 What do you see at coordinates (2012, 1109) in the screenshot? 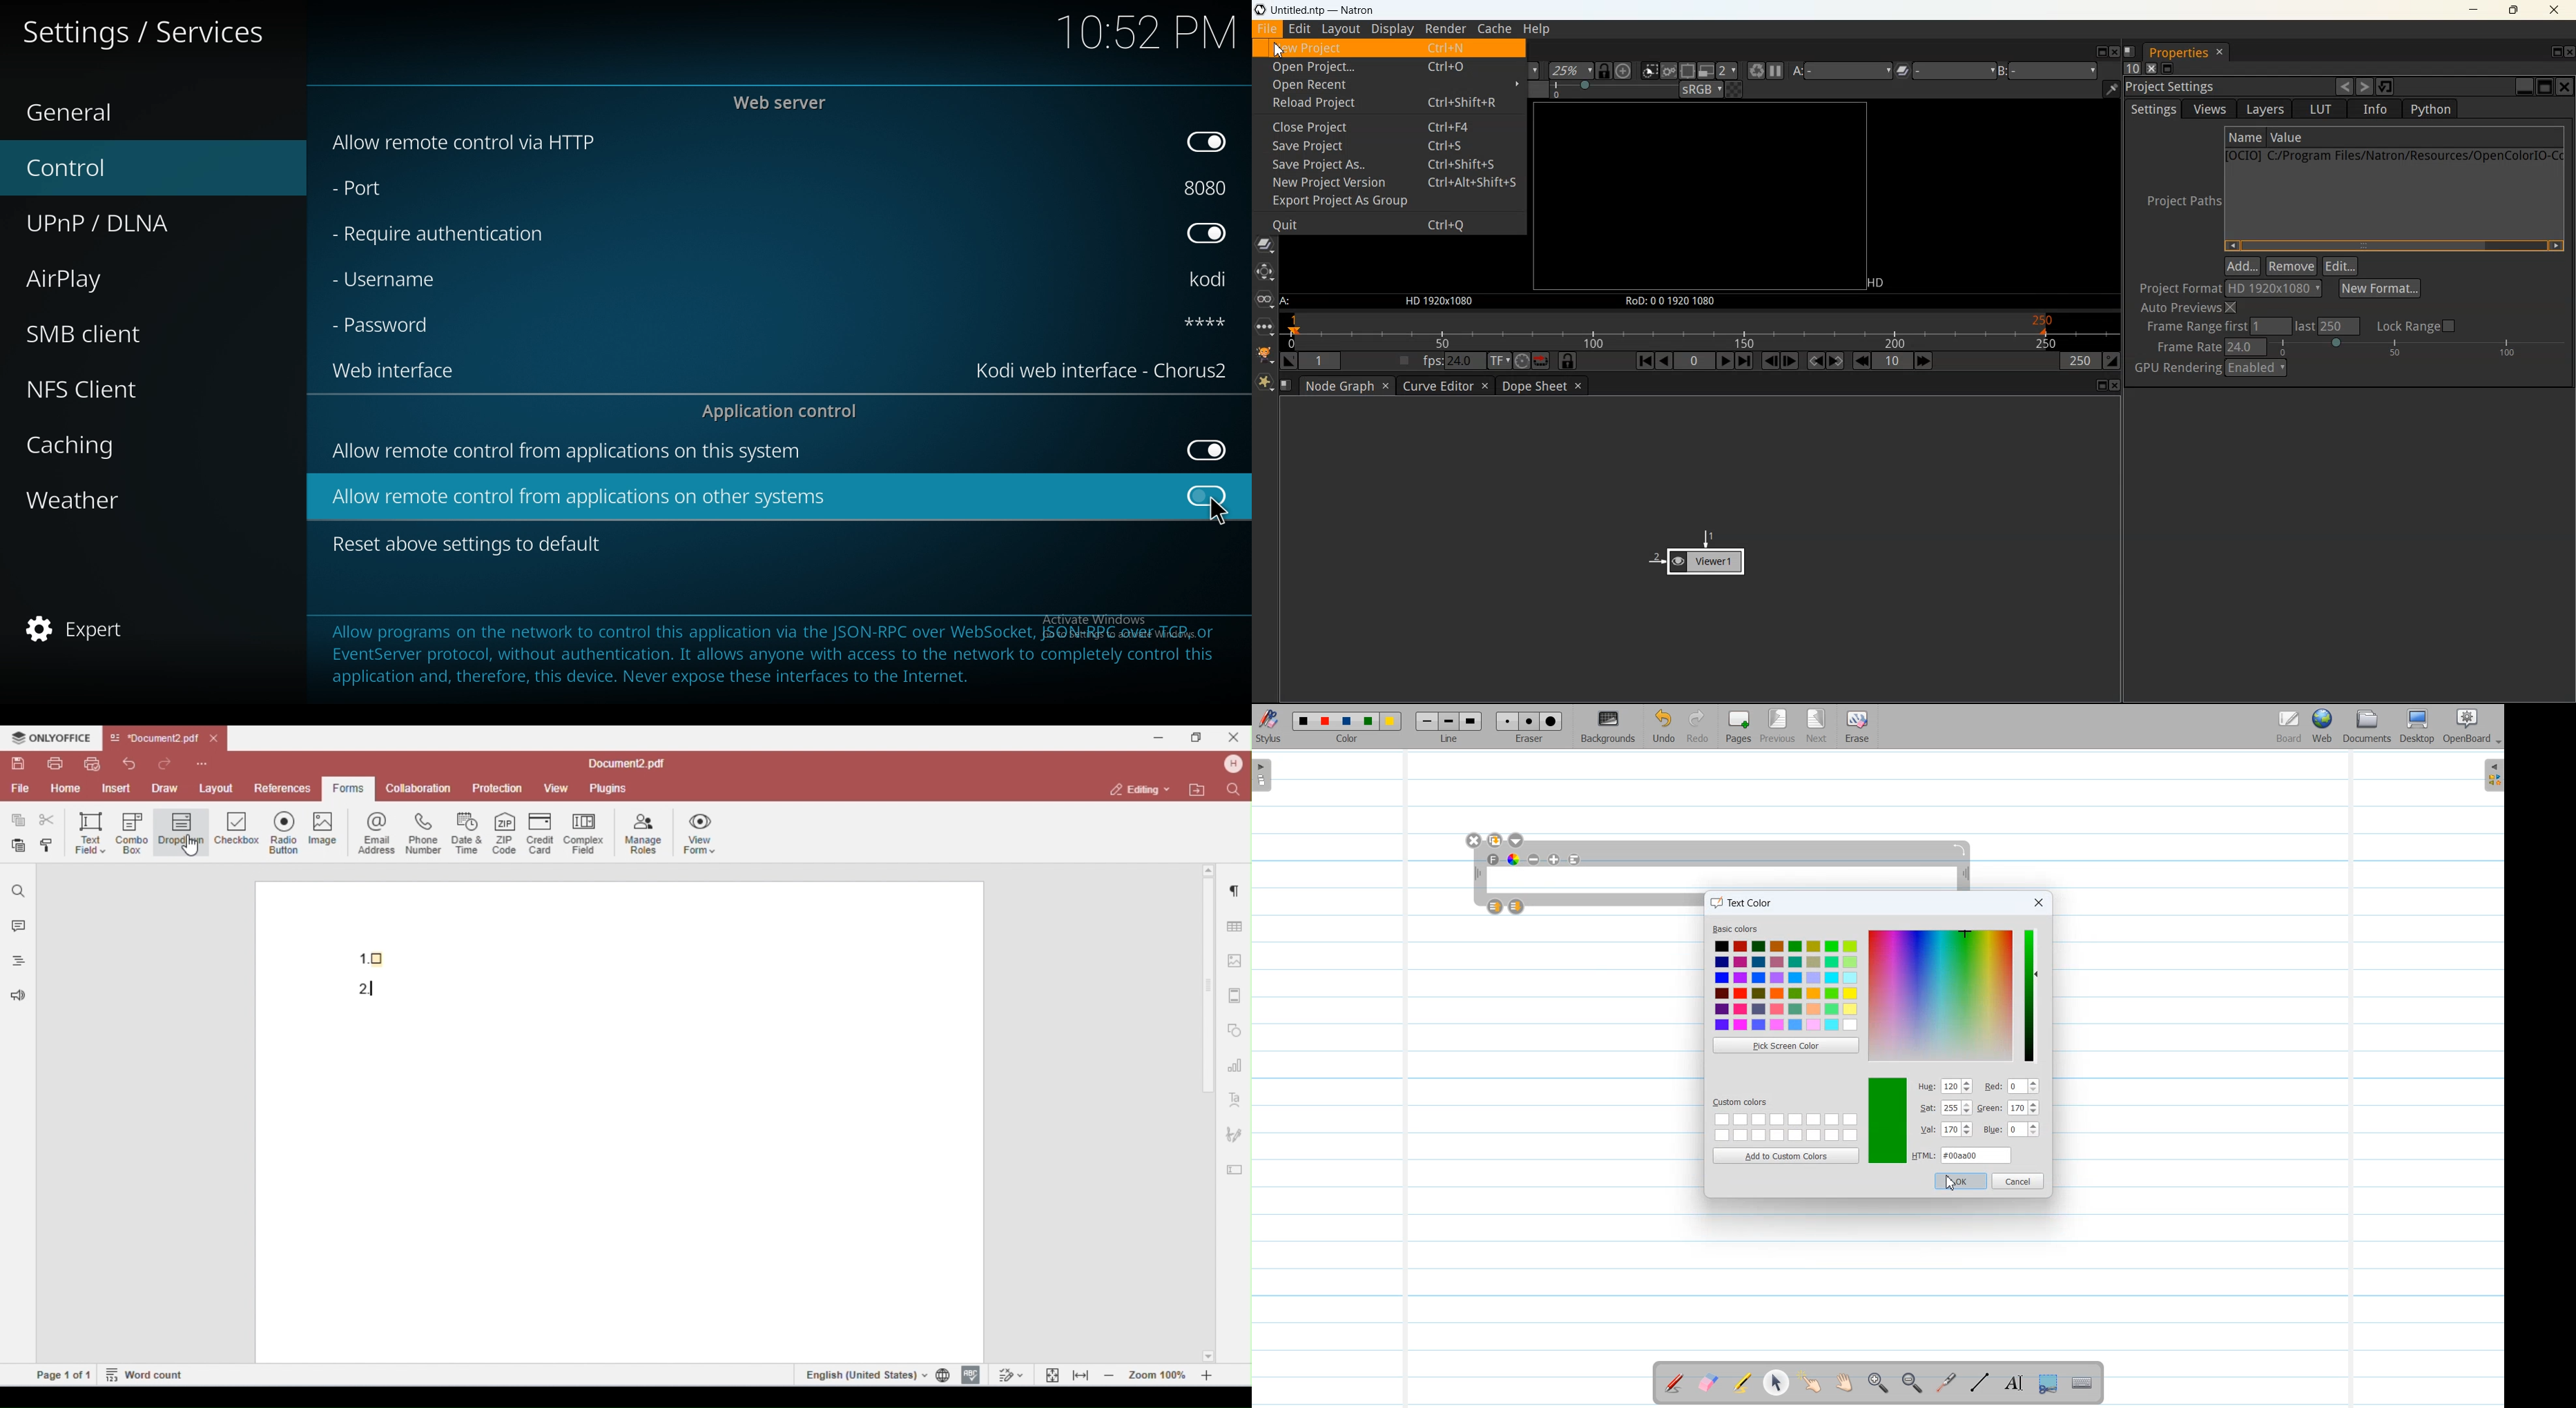
I see `Color adjuster` at bounding box center [2012, 1109].